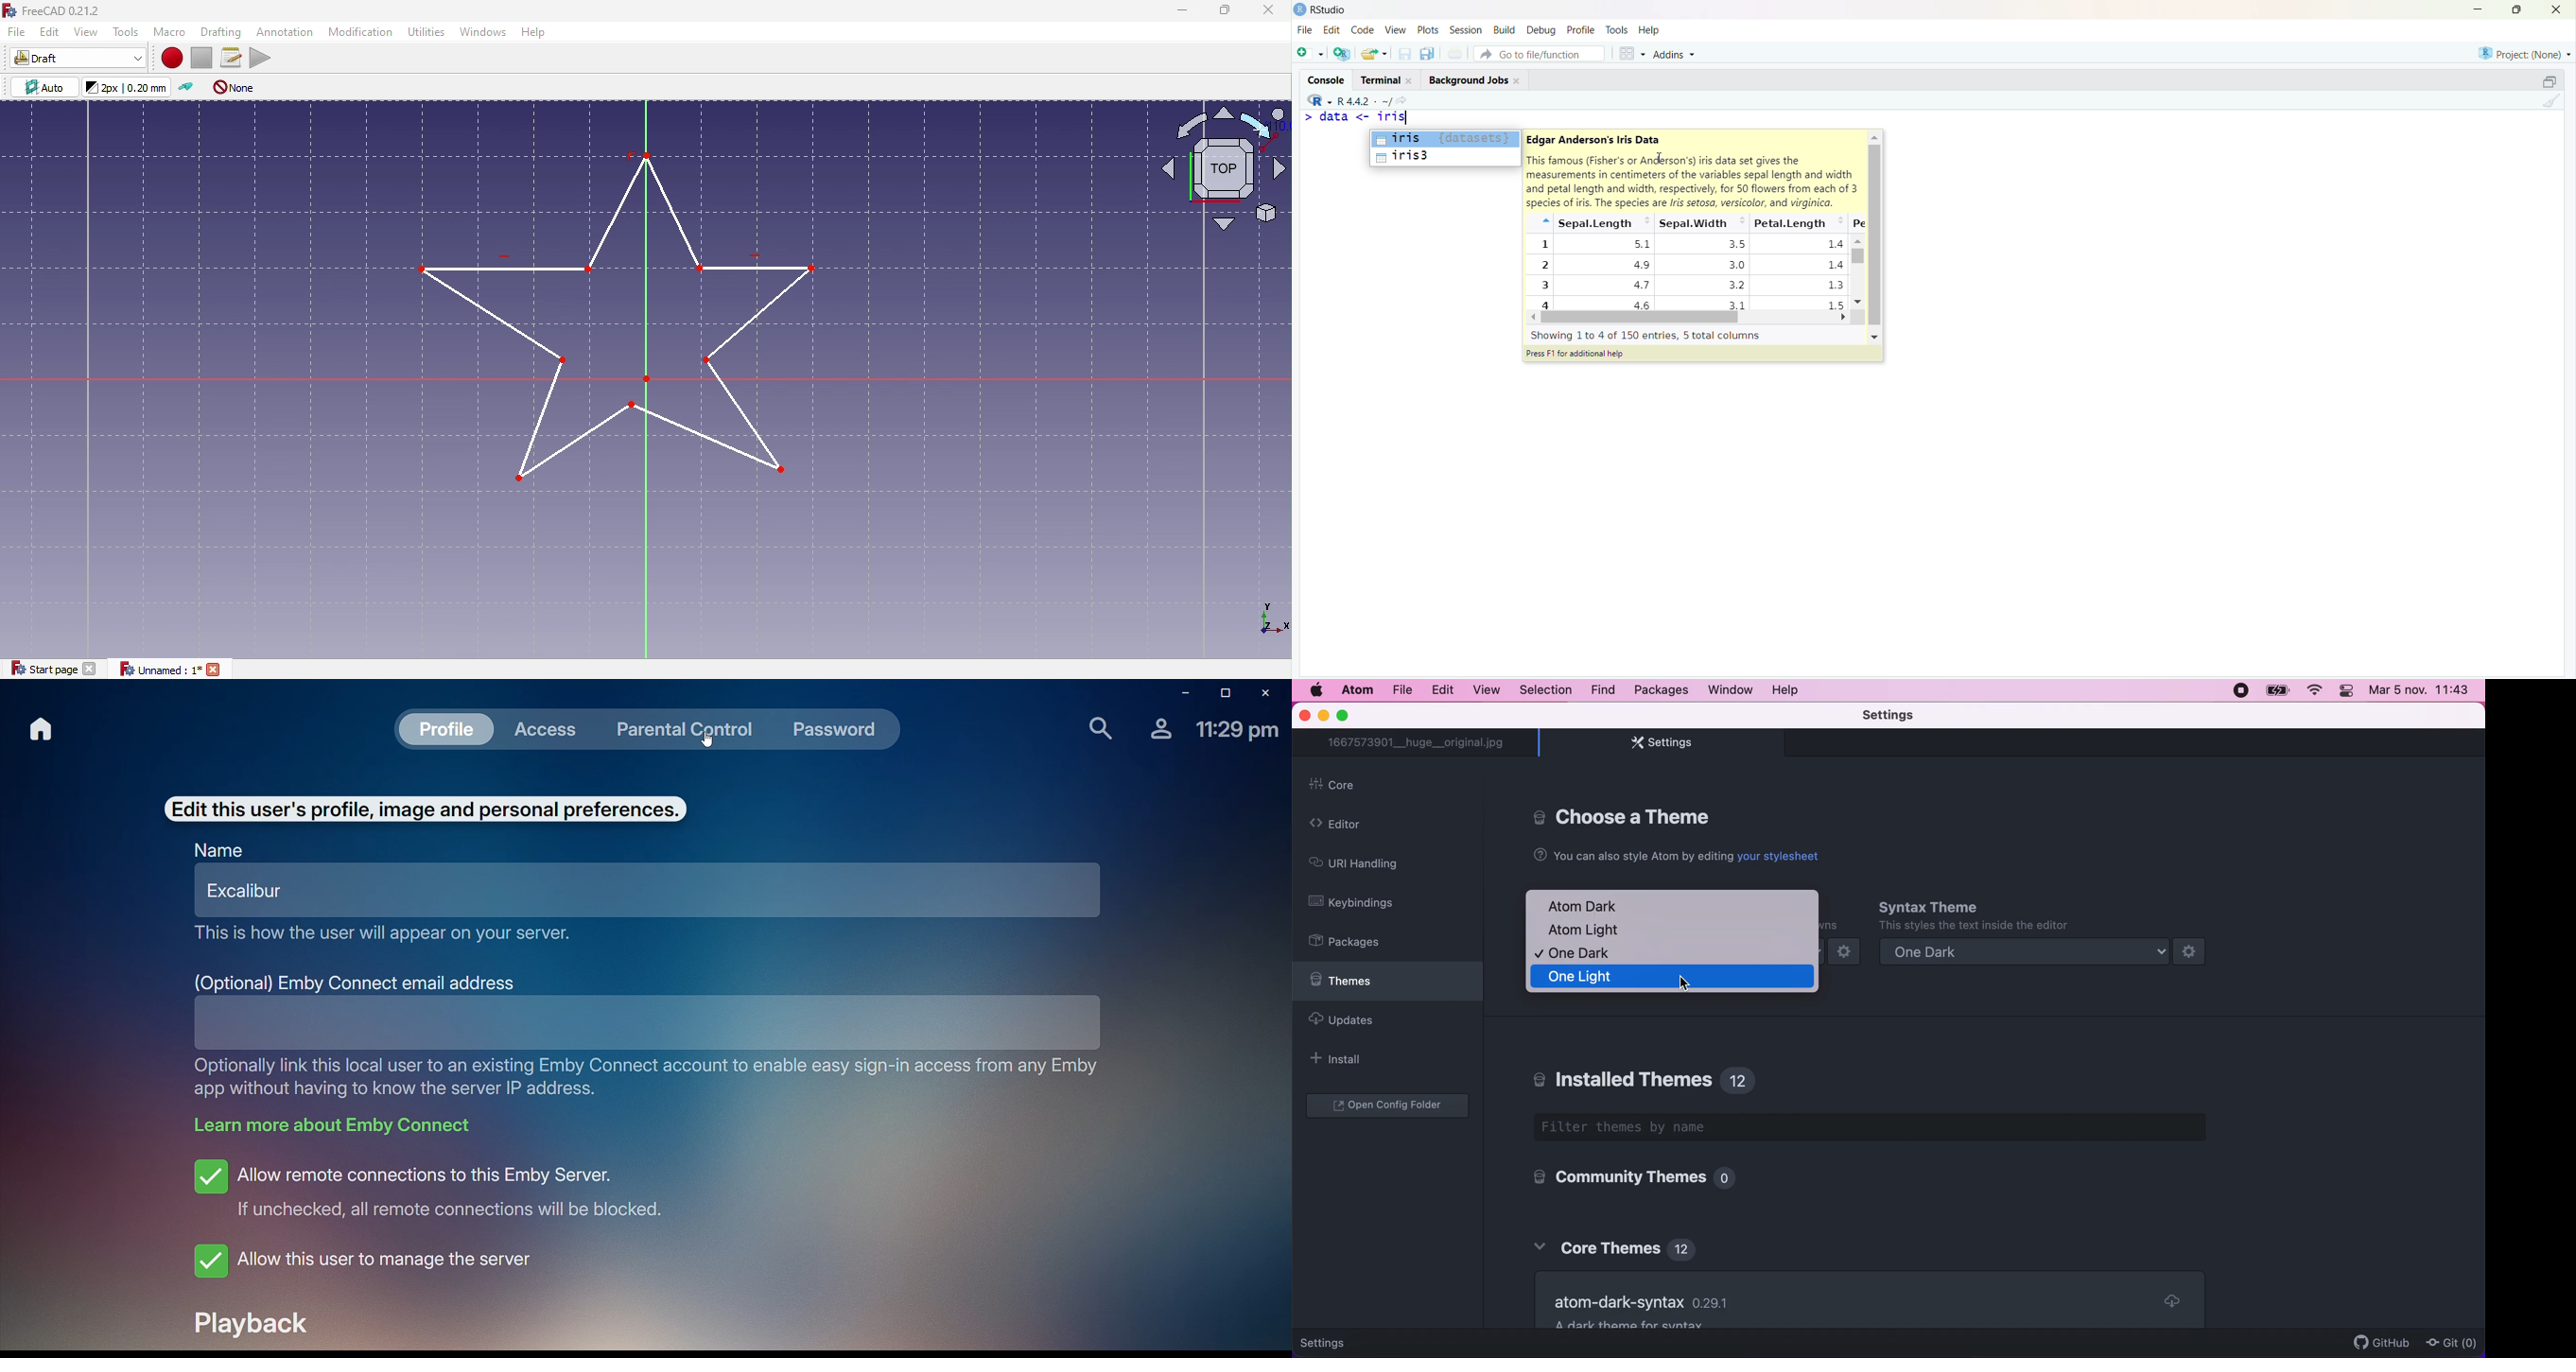 The width and height of the screenshot is (2576, 1372). Describe the element at coordinates (222, 32) in the screenshot. I see `Drafting` at that location.